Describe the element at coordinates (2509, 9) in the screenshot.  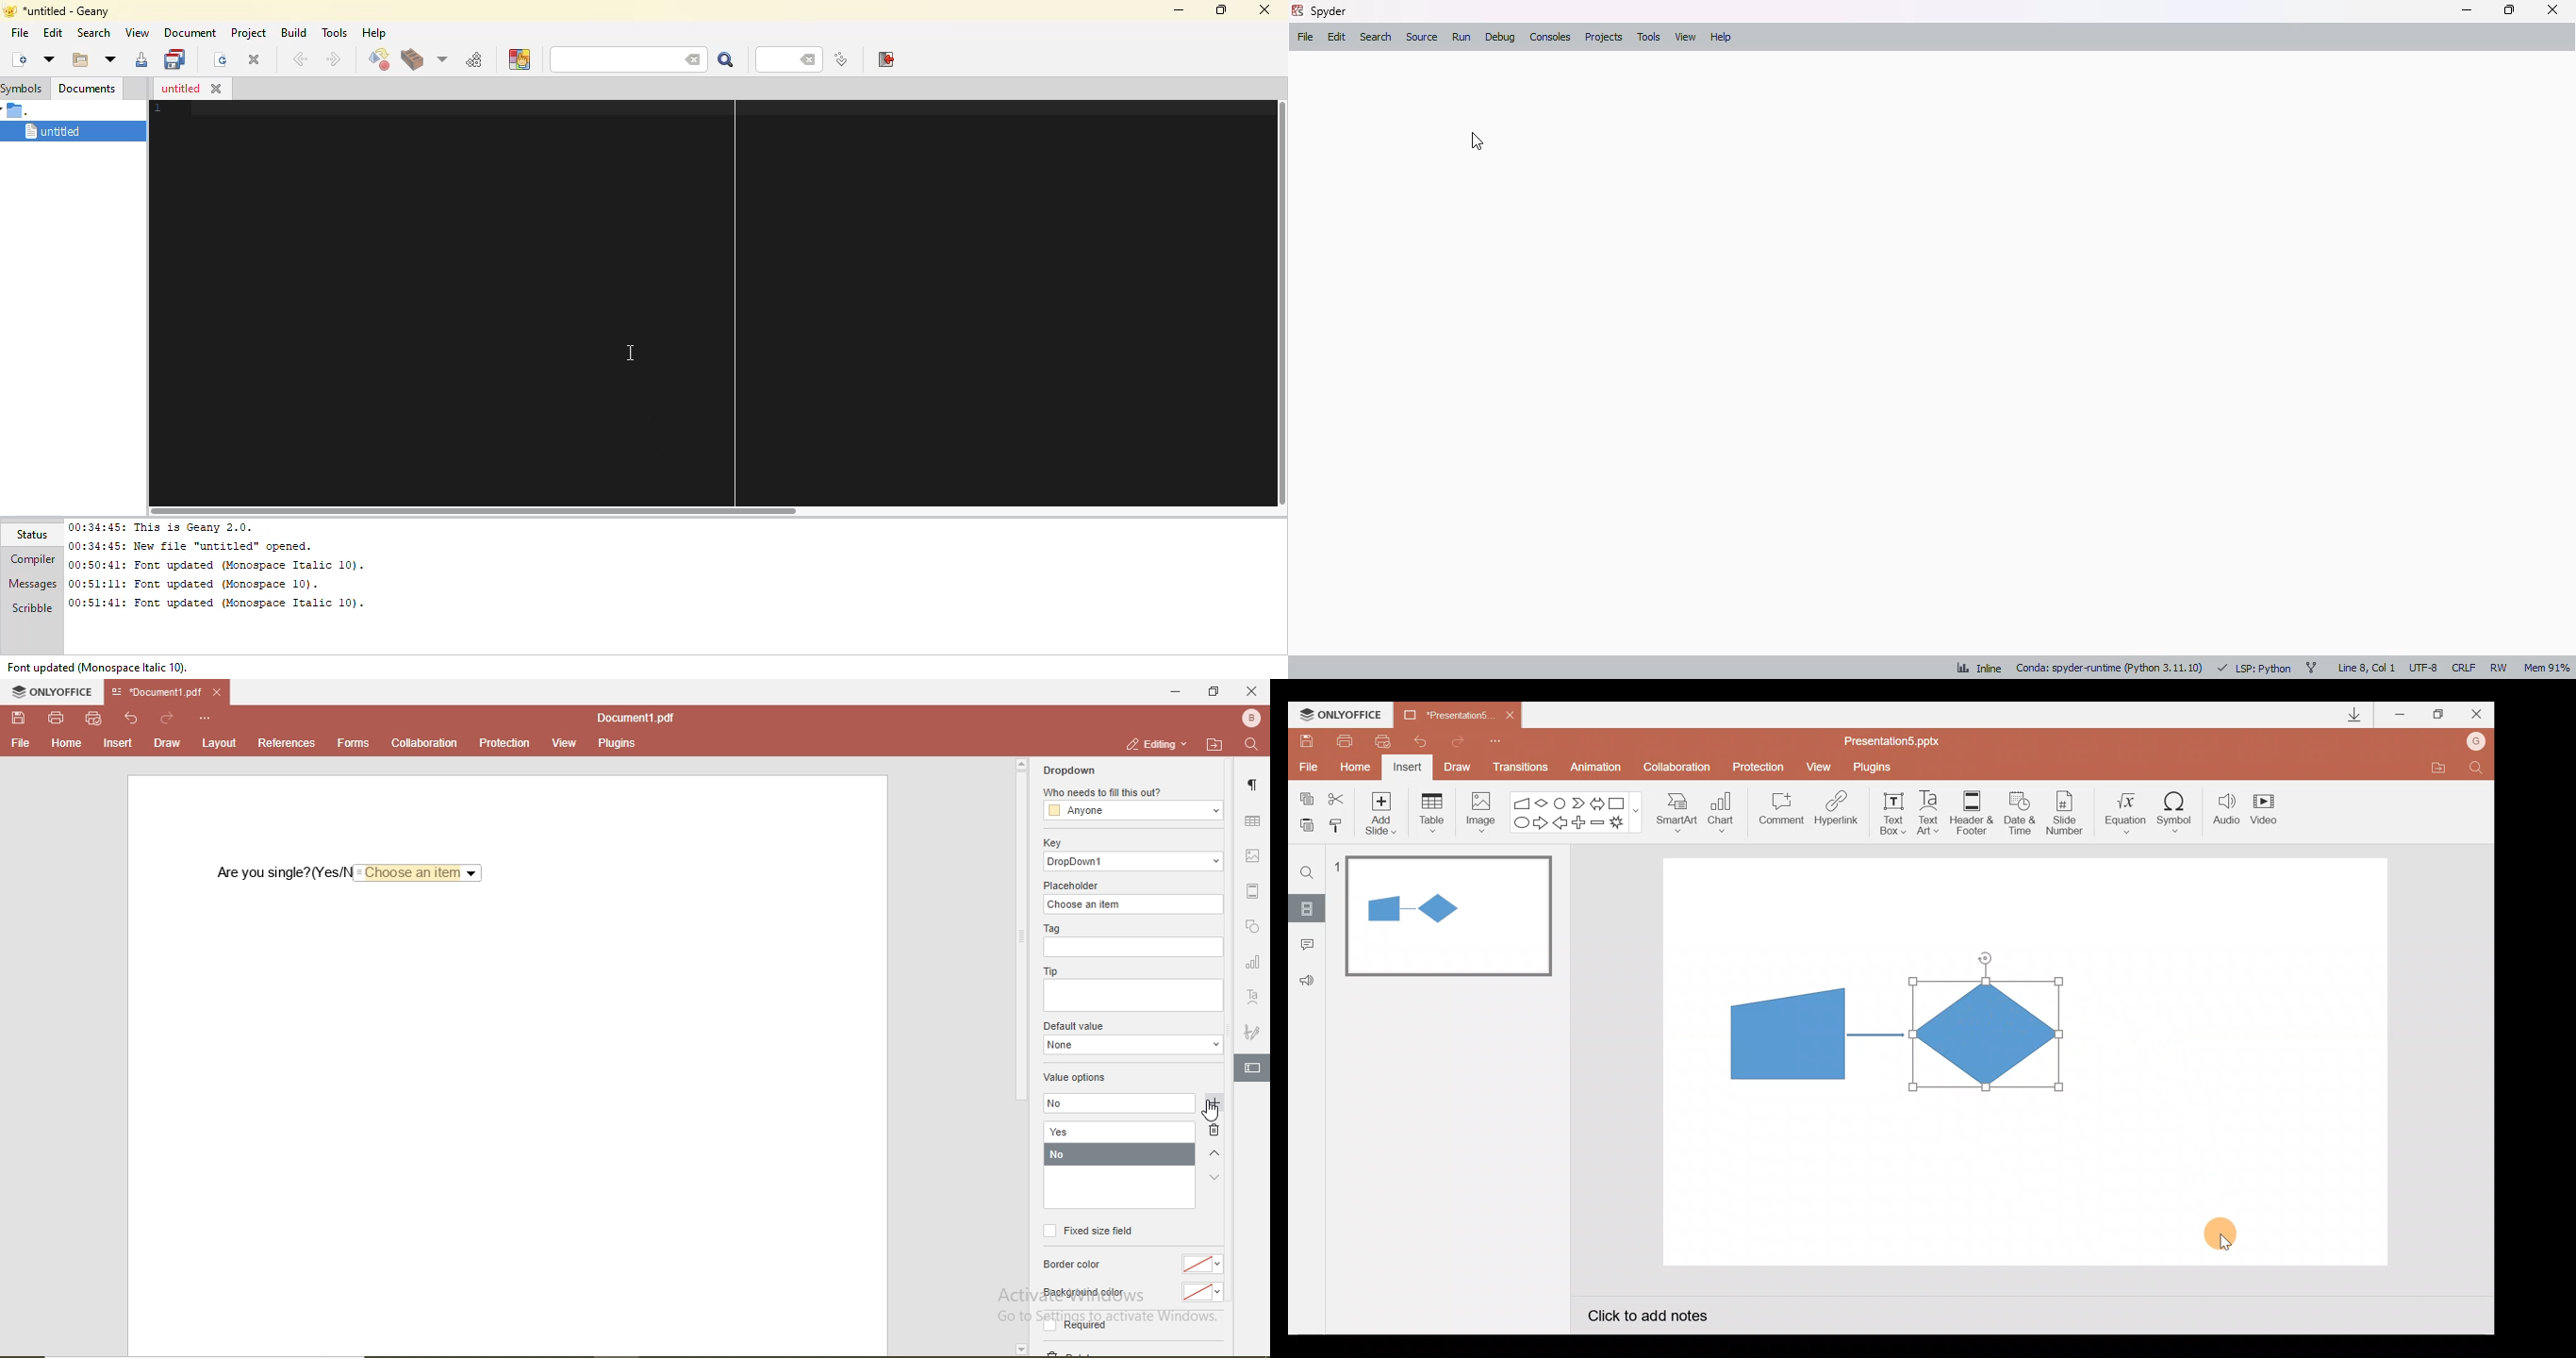
I see `maximize` at that location.